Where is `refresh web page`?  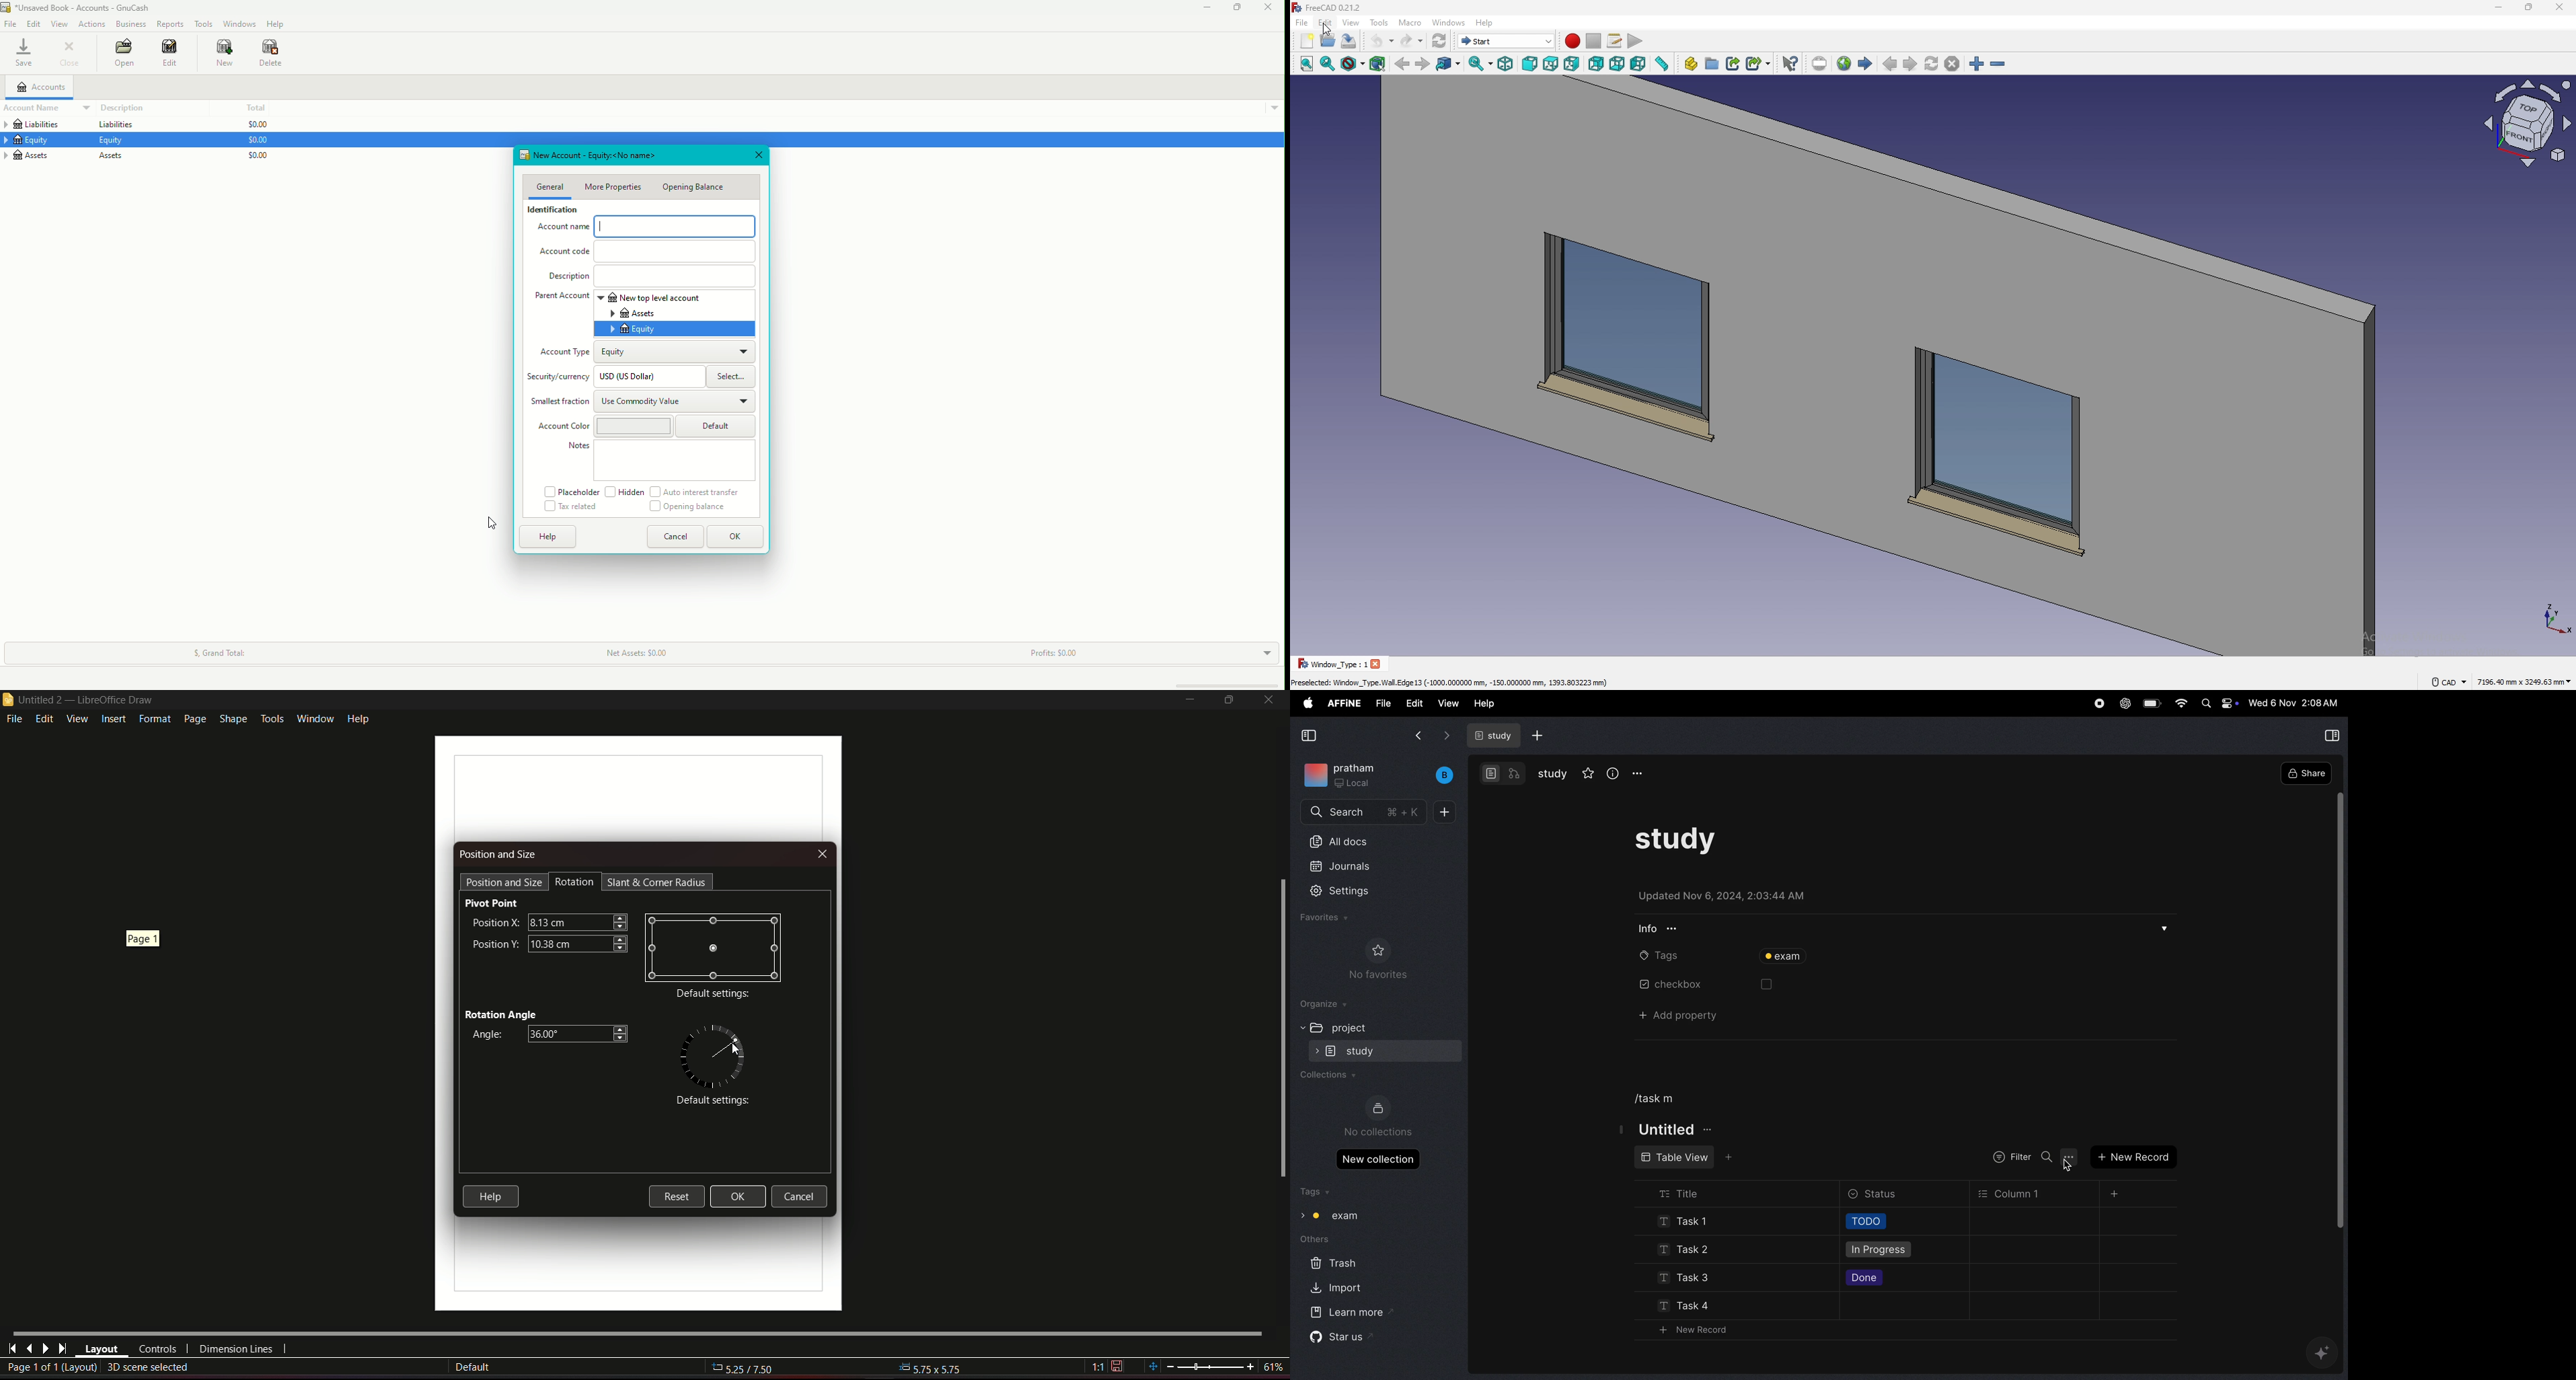 refresh web page is located at coordinates (1933, 64).